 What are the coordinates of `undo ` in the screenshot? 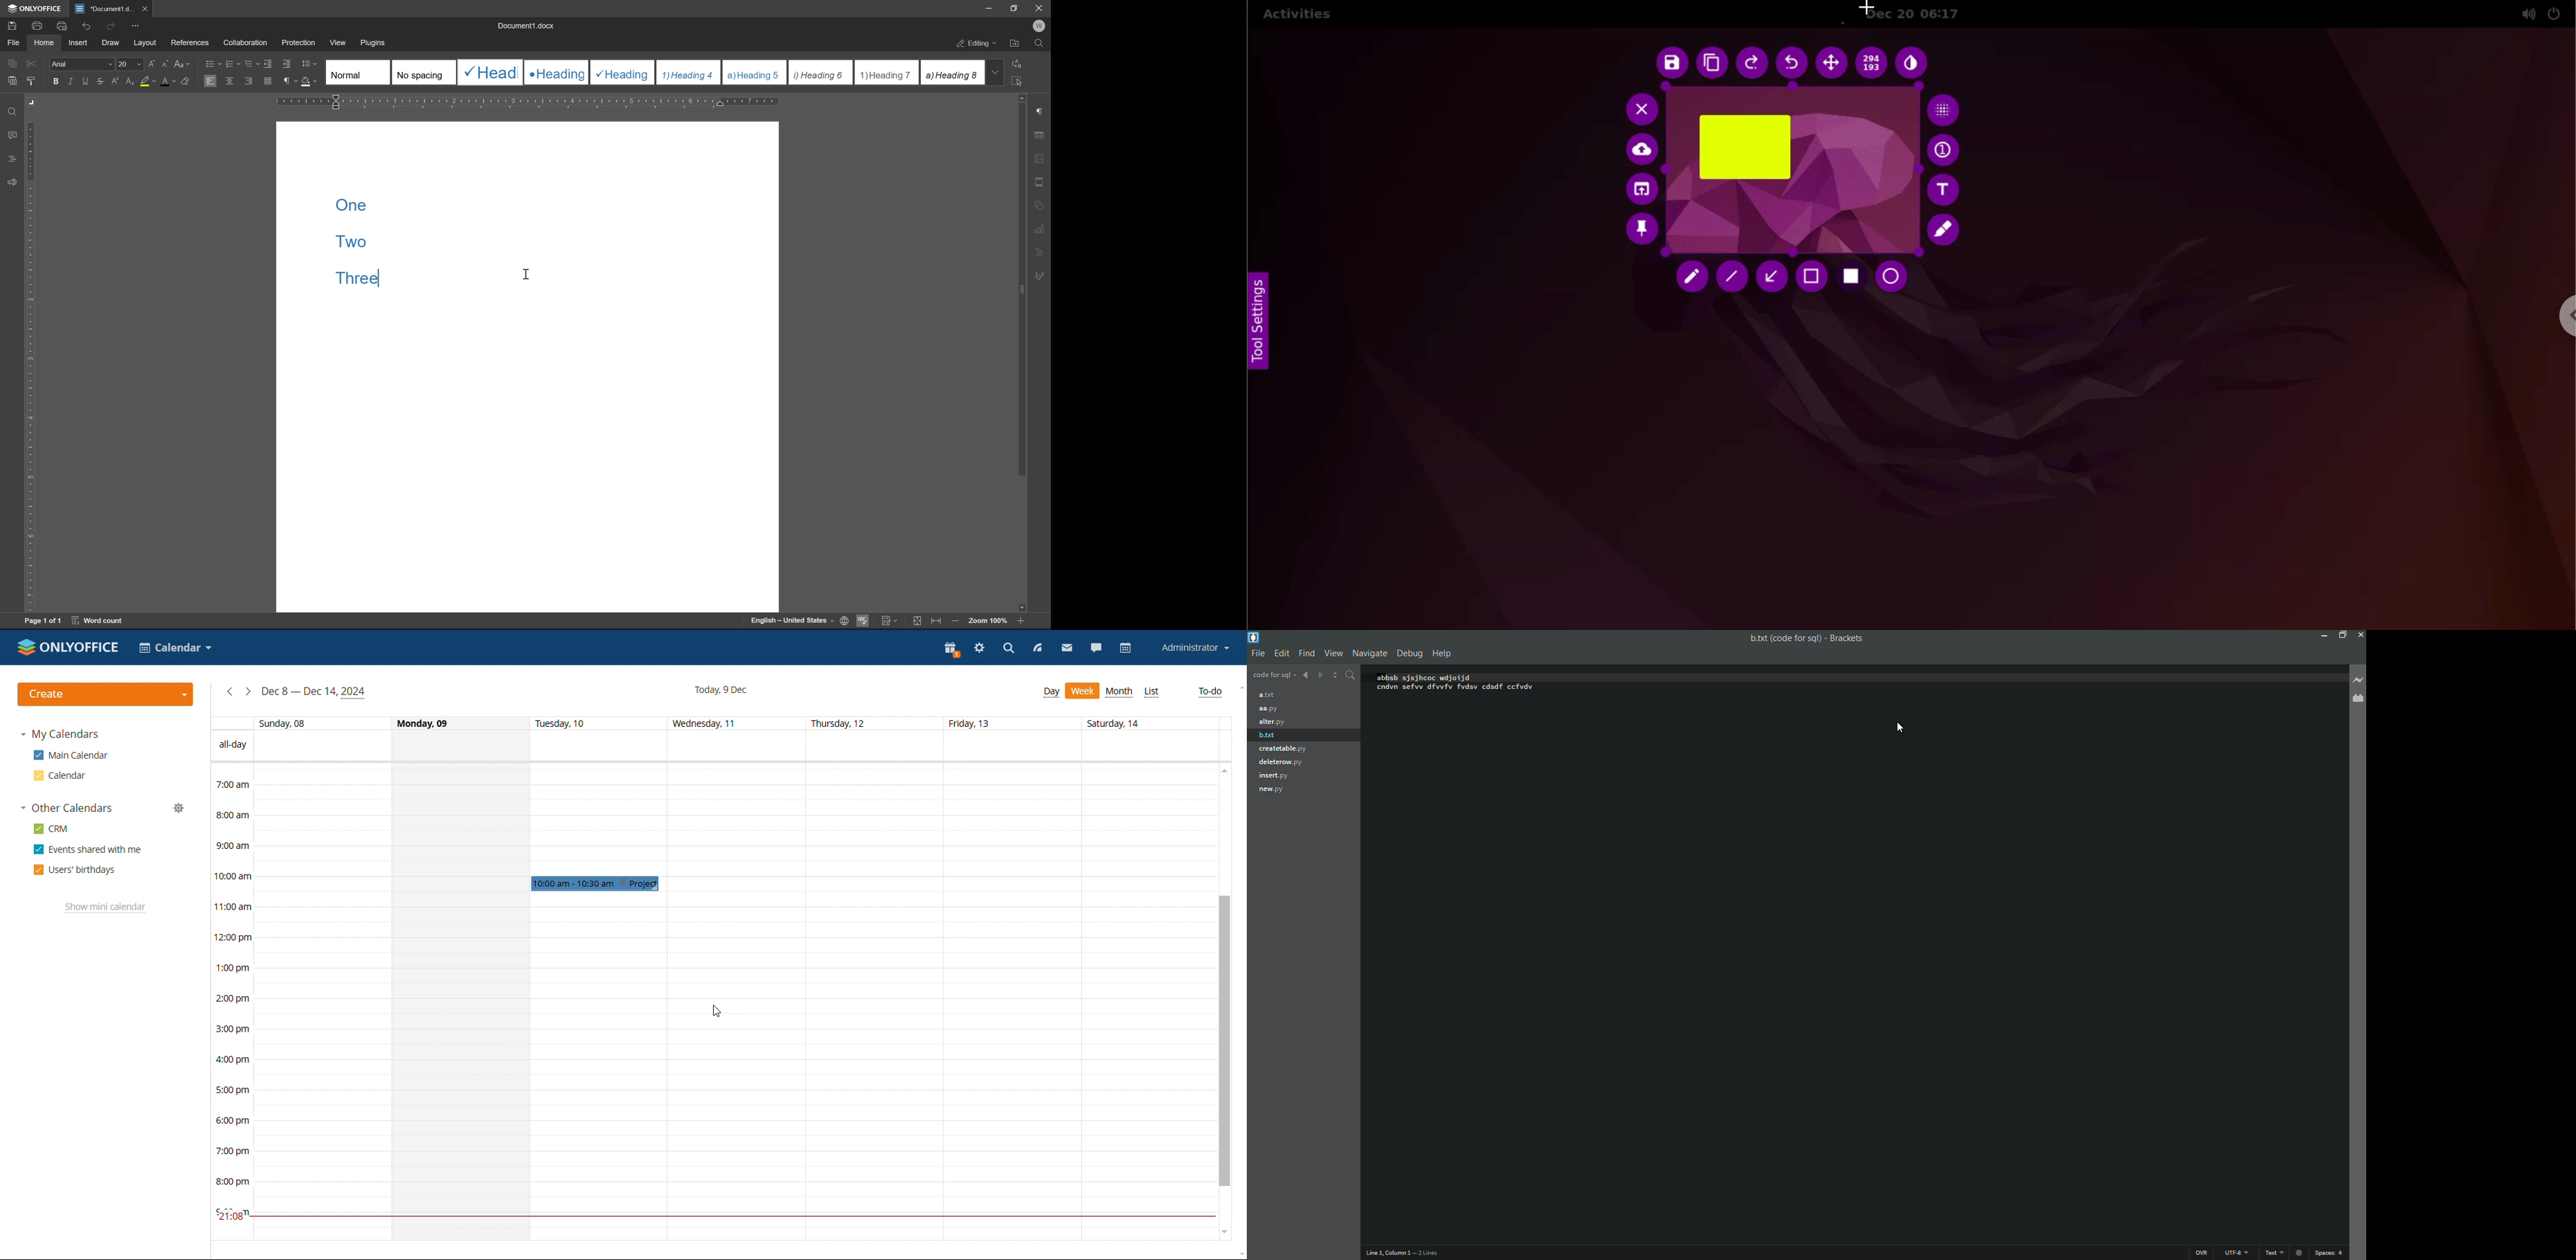 It's located at (1793, 63).